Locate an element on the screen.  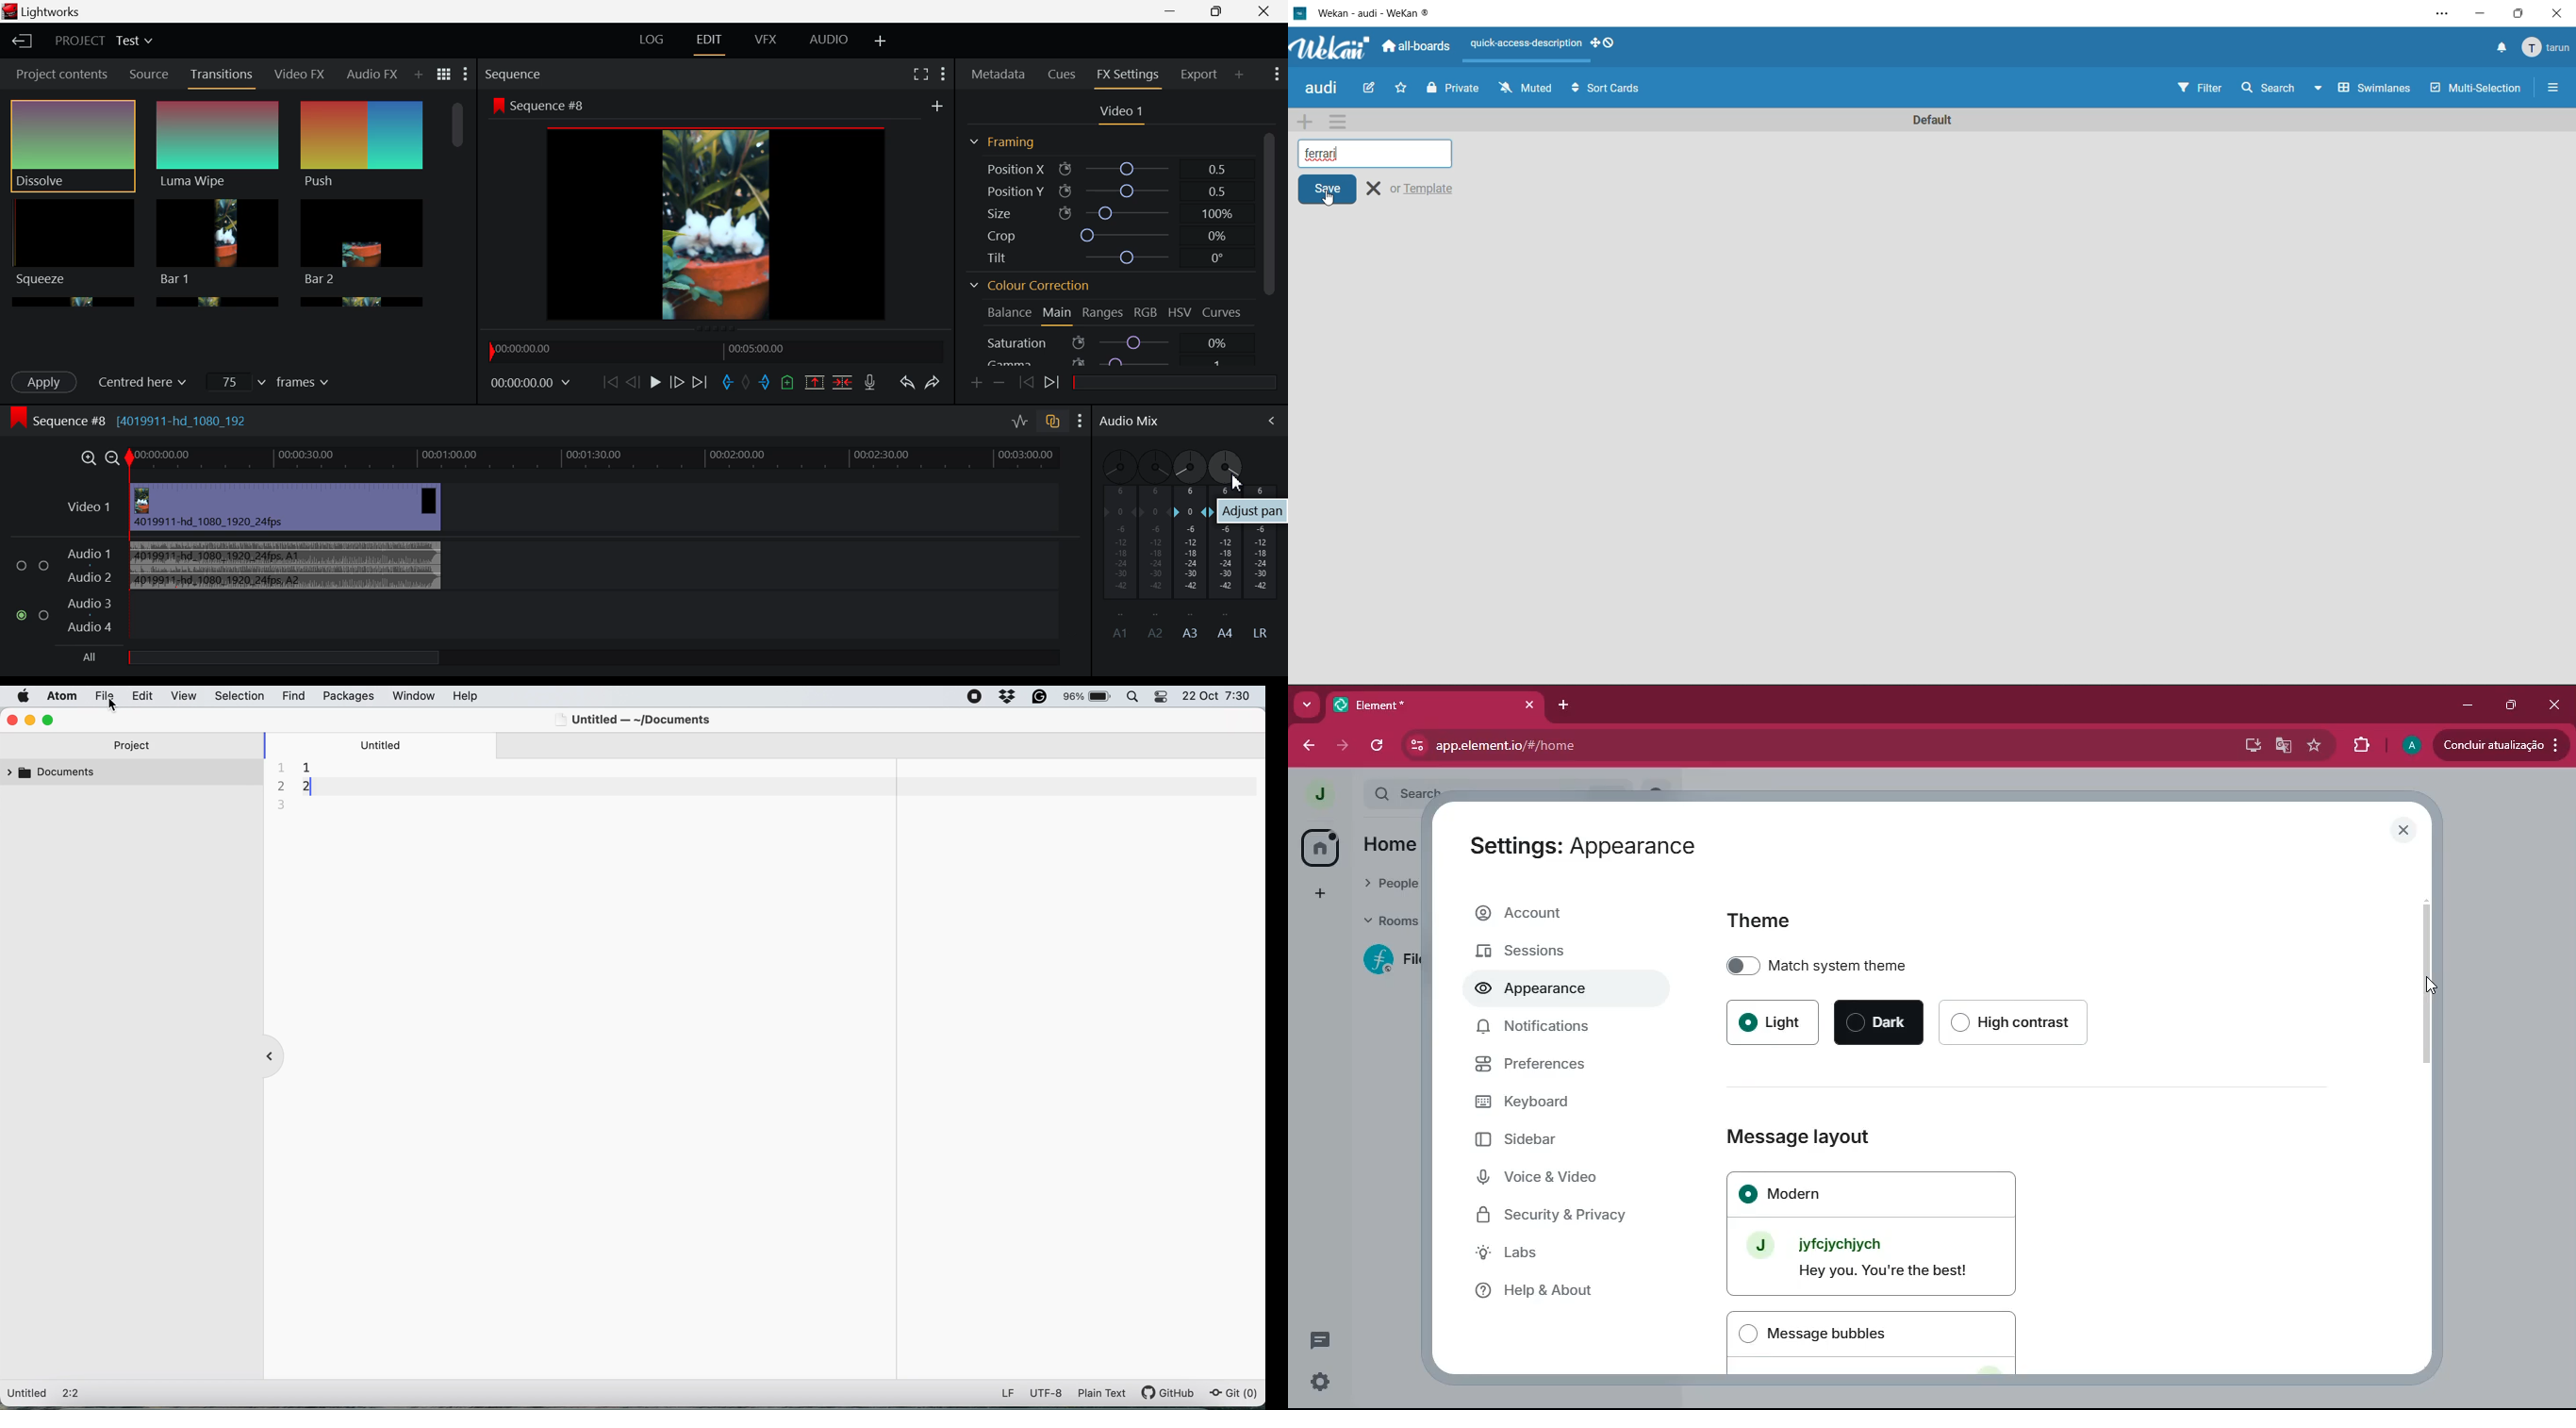
Saturation is located at coordinates (1110, 342).